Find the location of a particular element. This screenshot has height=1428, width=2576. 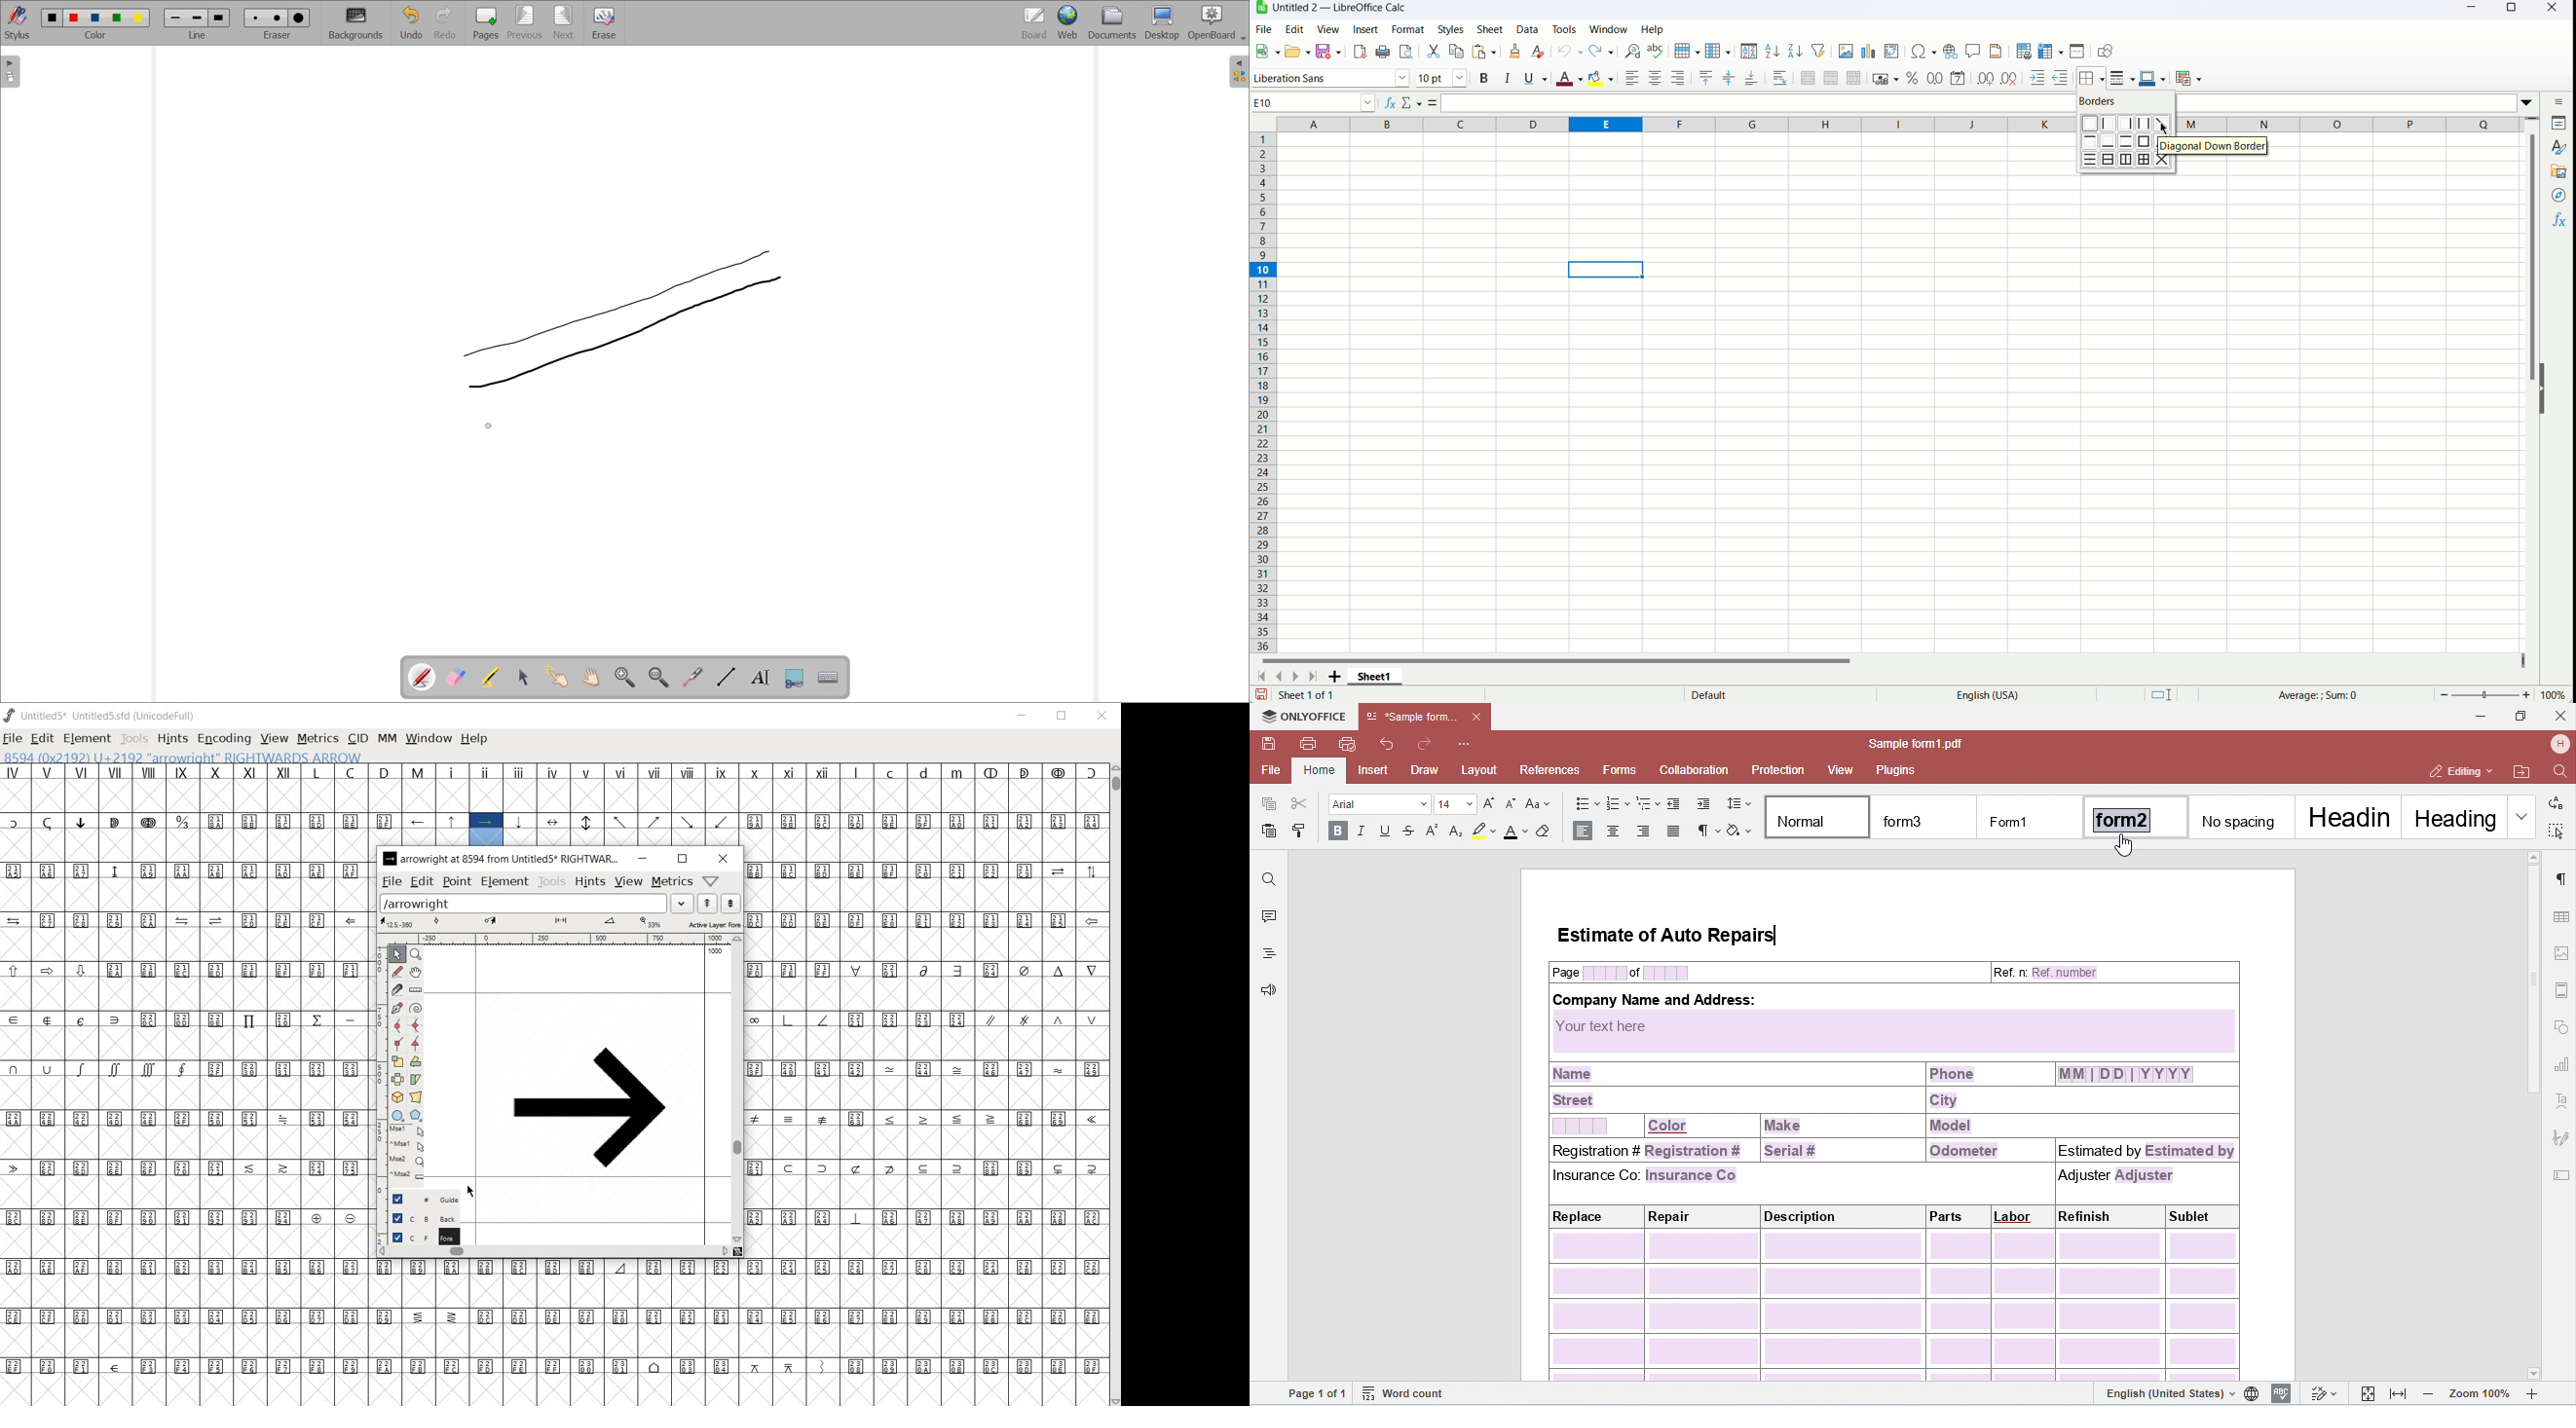

add a point, then drag out its control points is located at coordinates (396, 1008).